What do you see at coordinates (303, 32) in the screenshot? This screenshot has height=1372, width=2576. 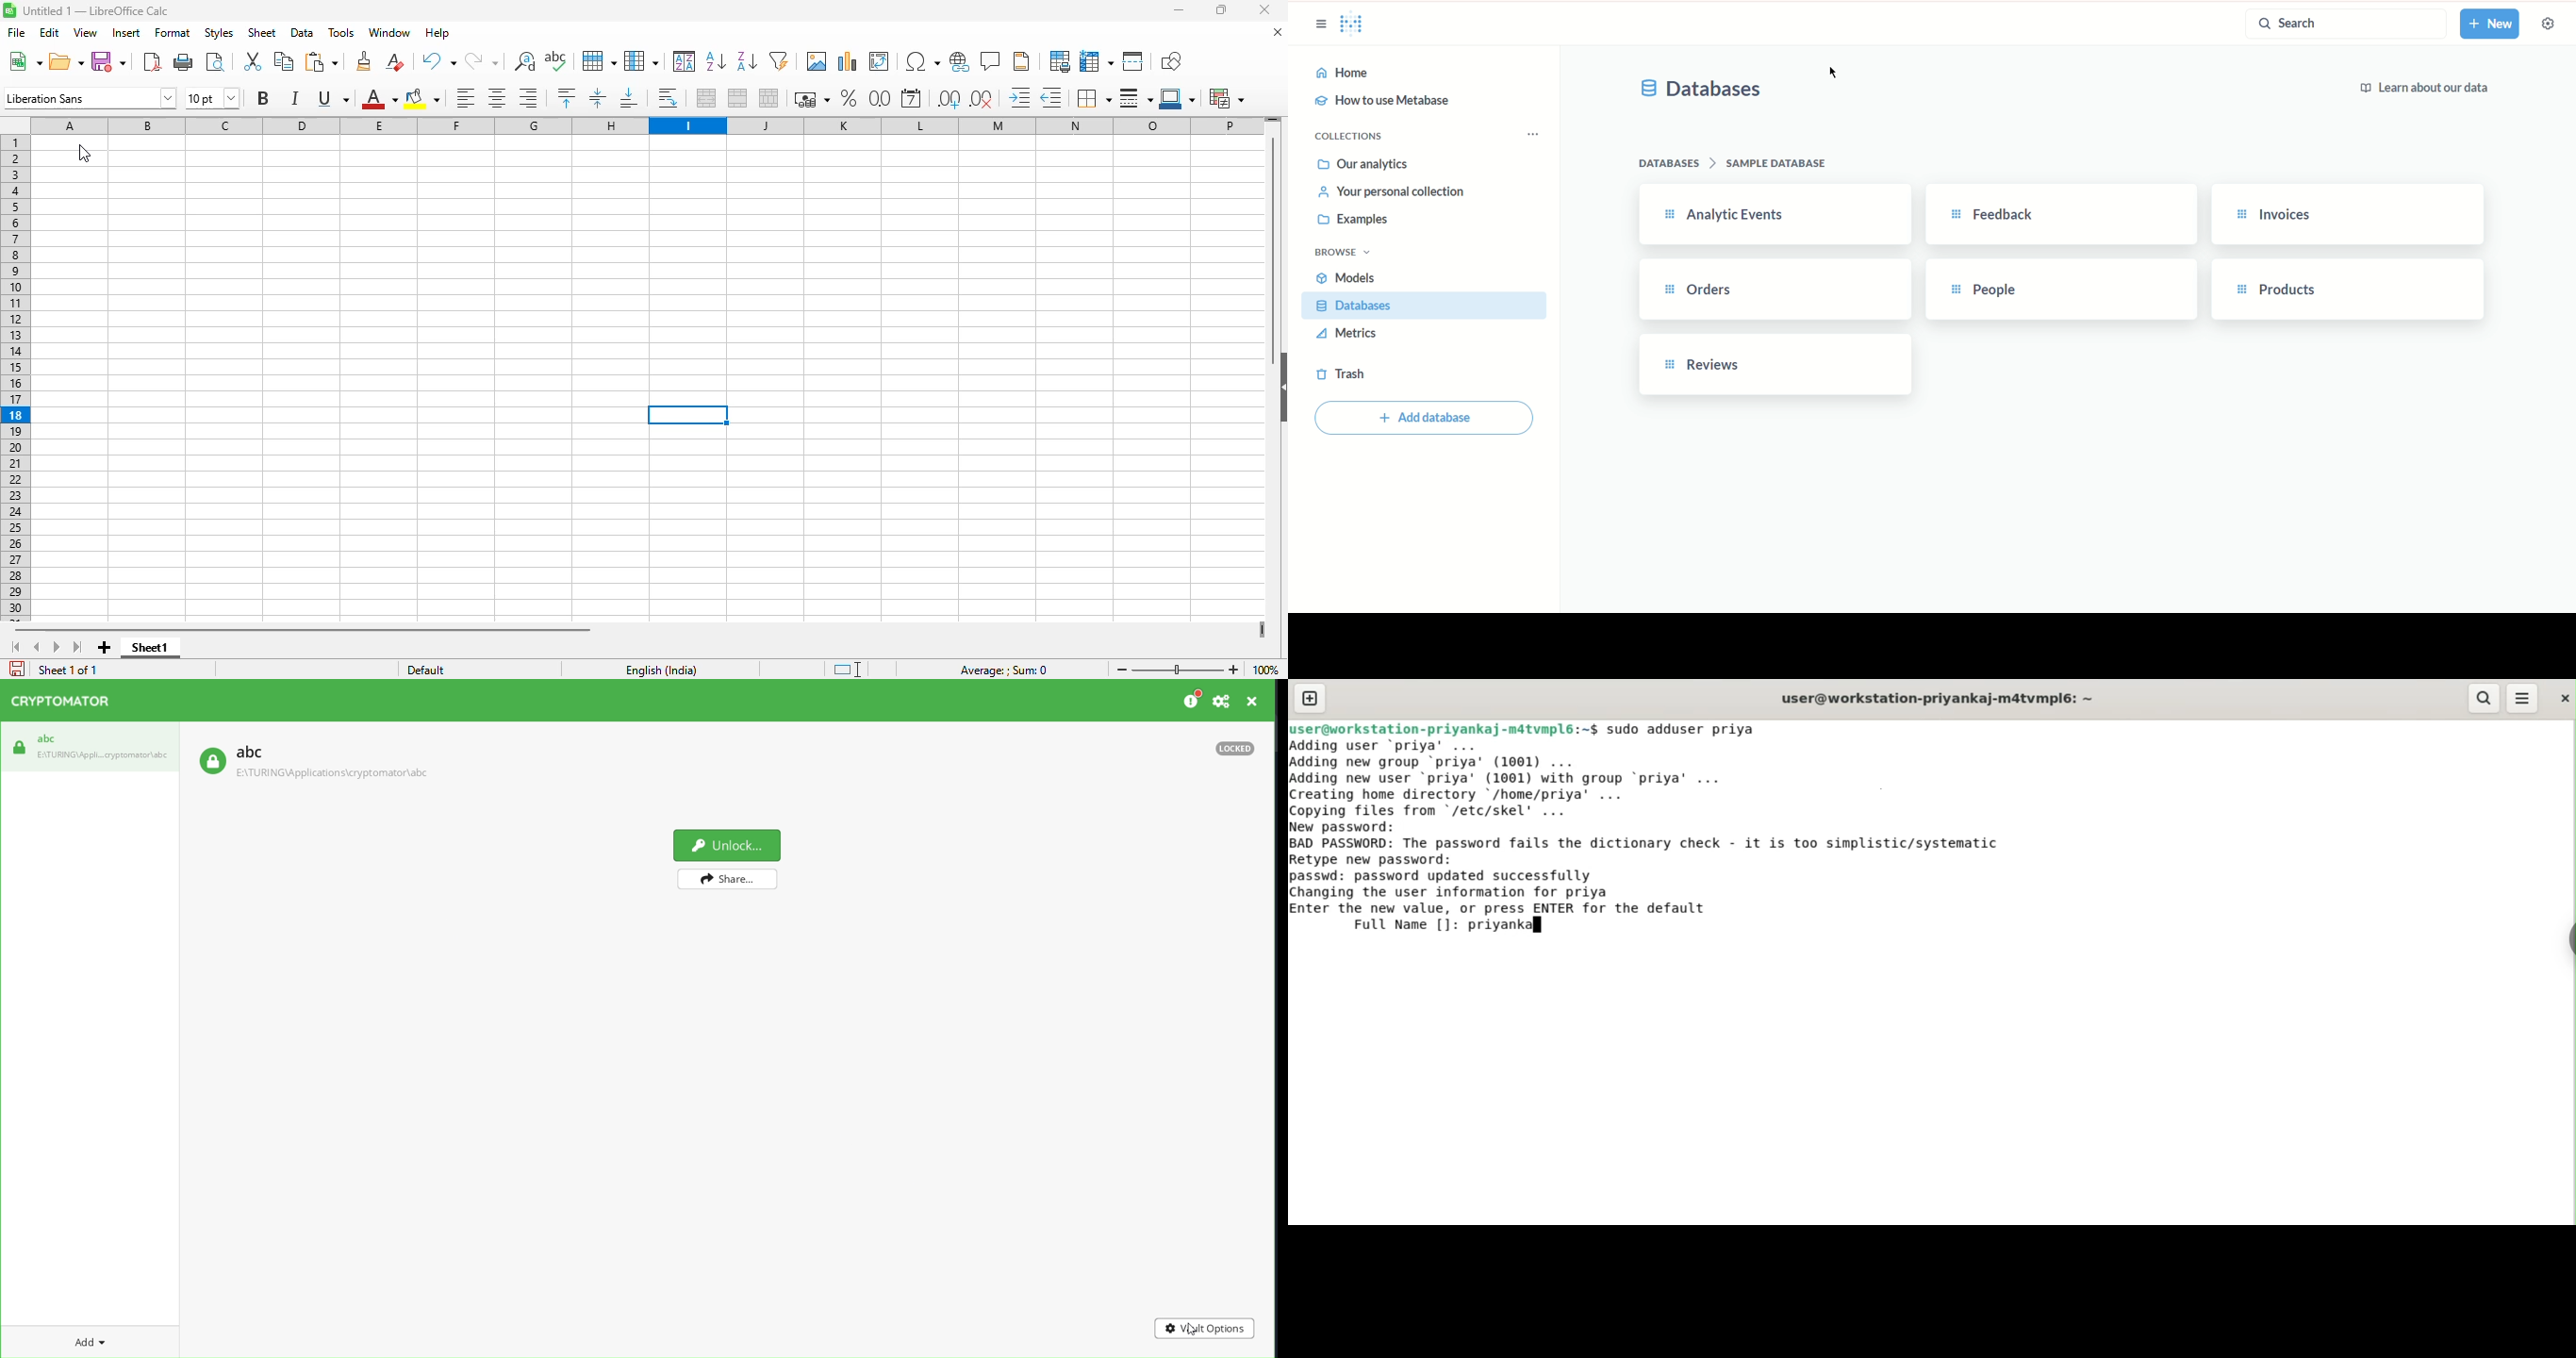 I see `data` at bounding box center [303, 32].